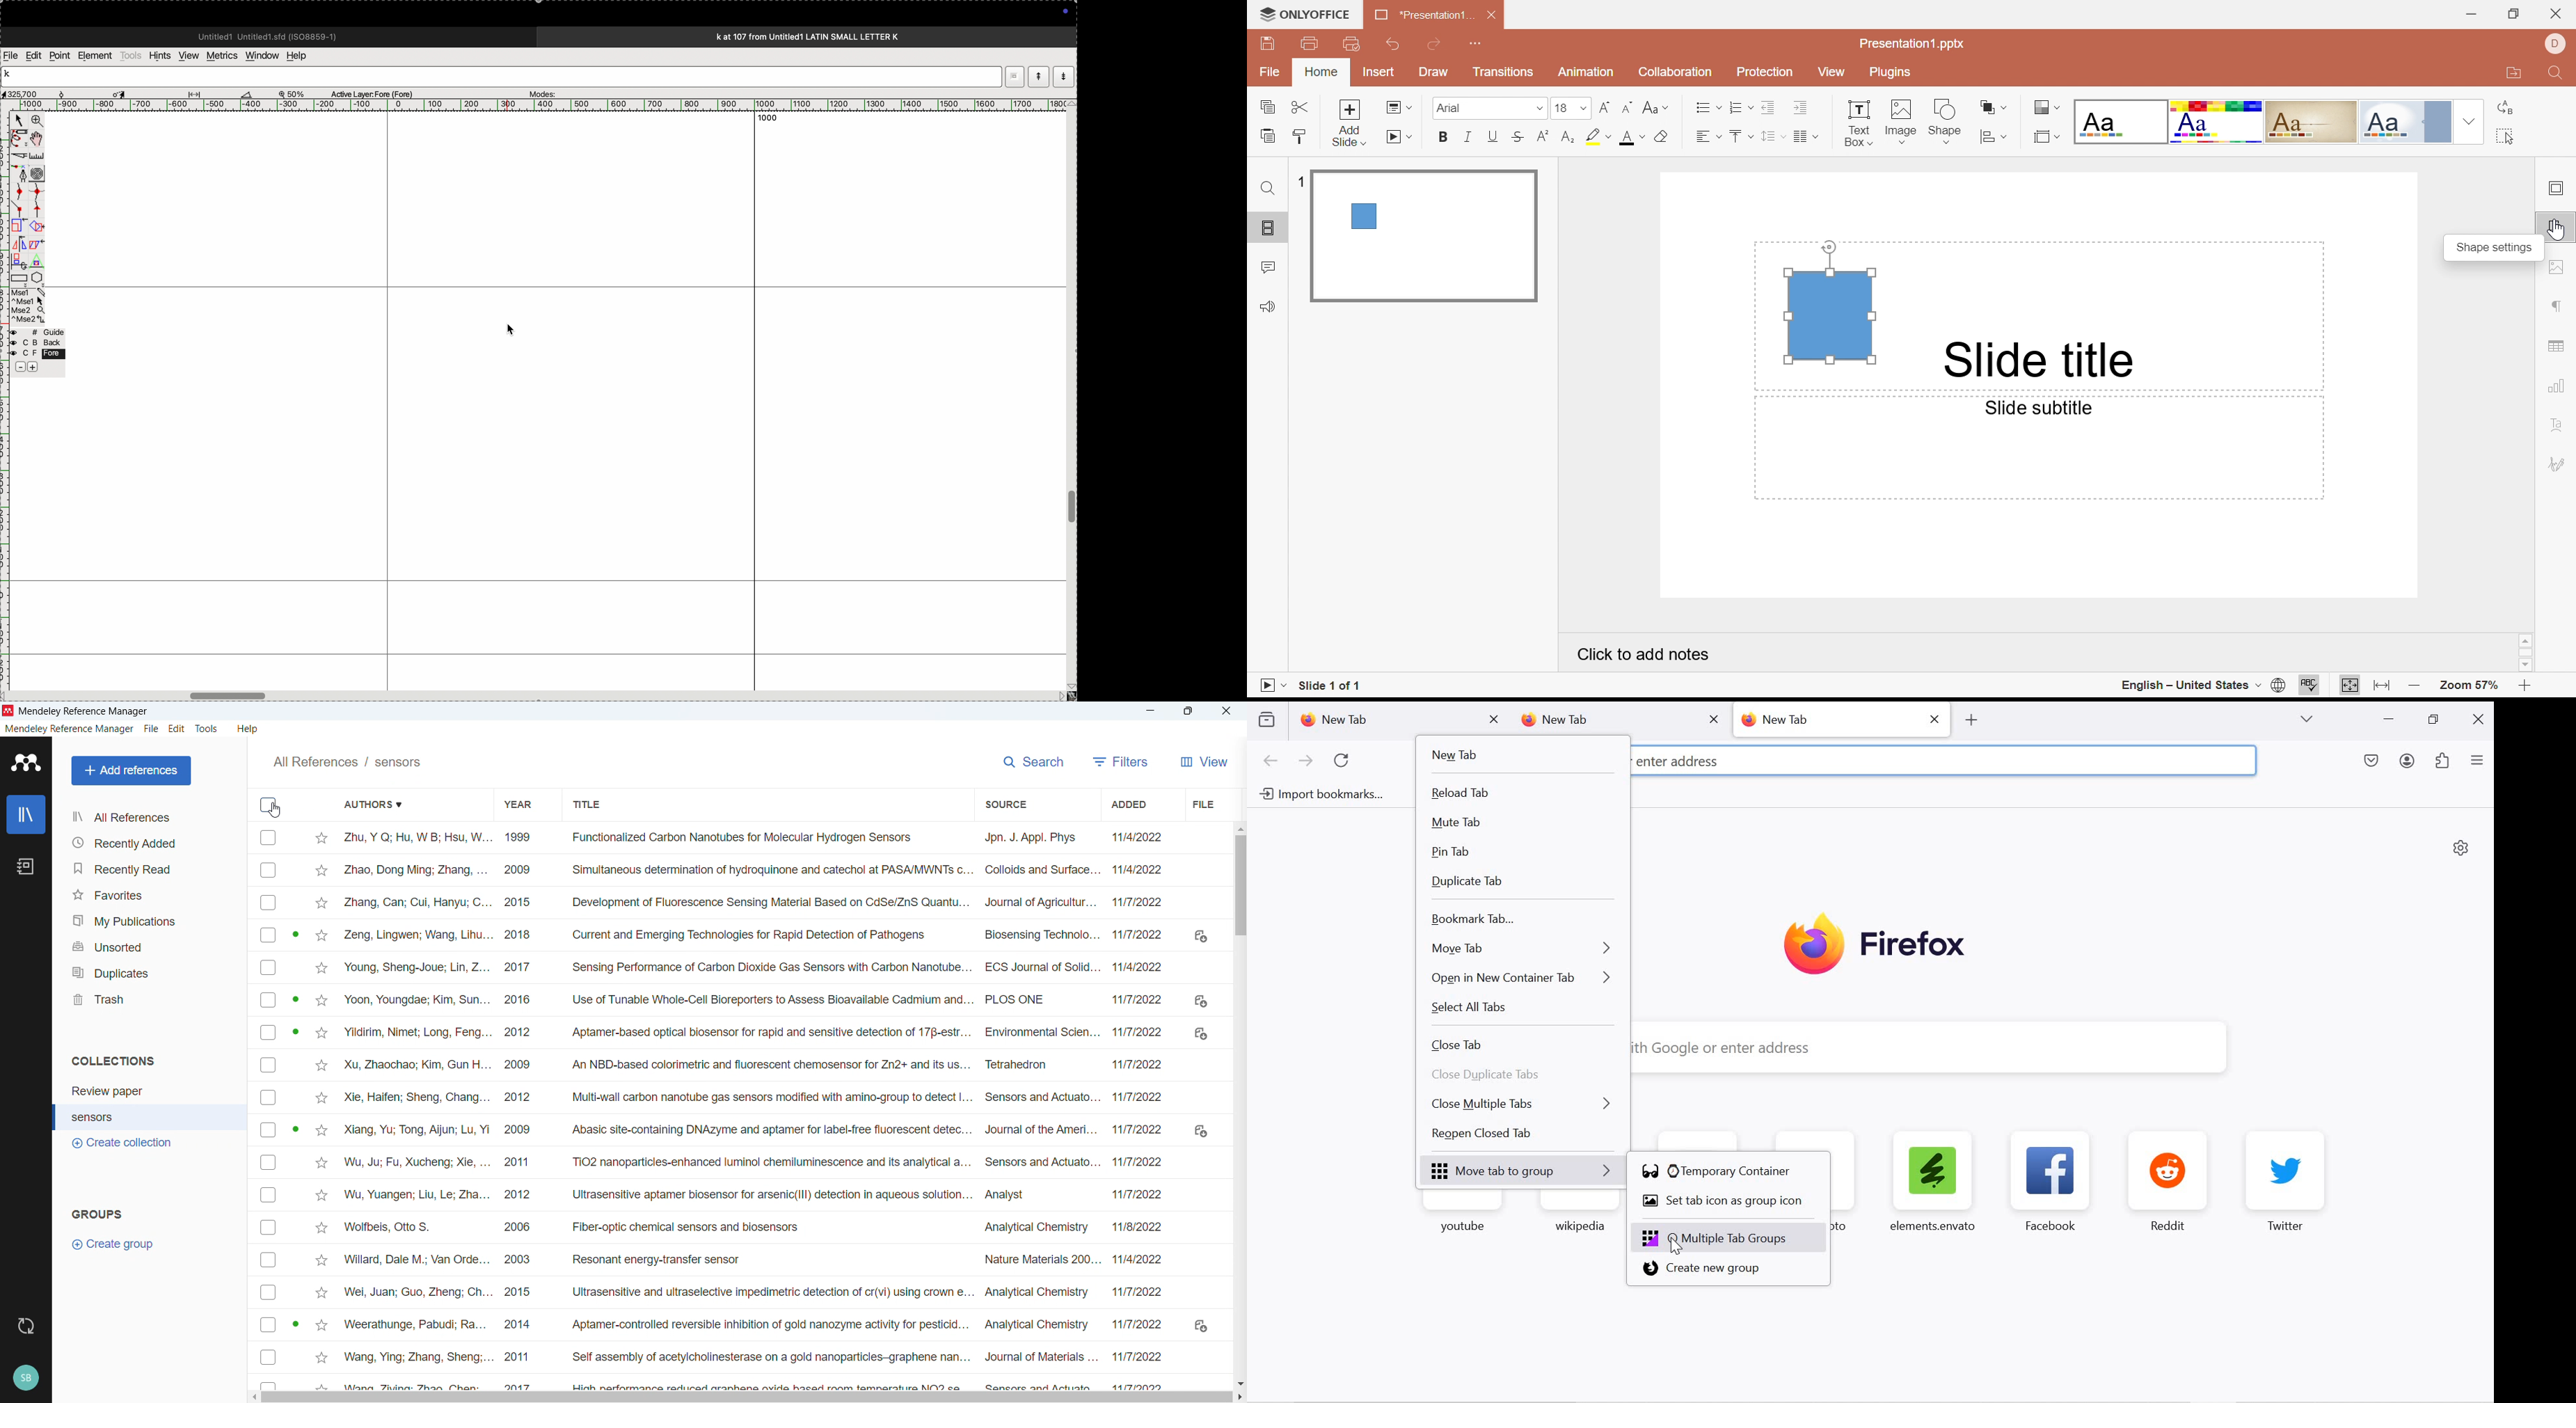 Image resolution: width=2576 pixels, height=1428 pixels. I want to click on Official, so click(2411, 123).